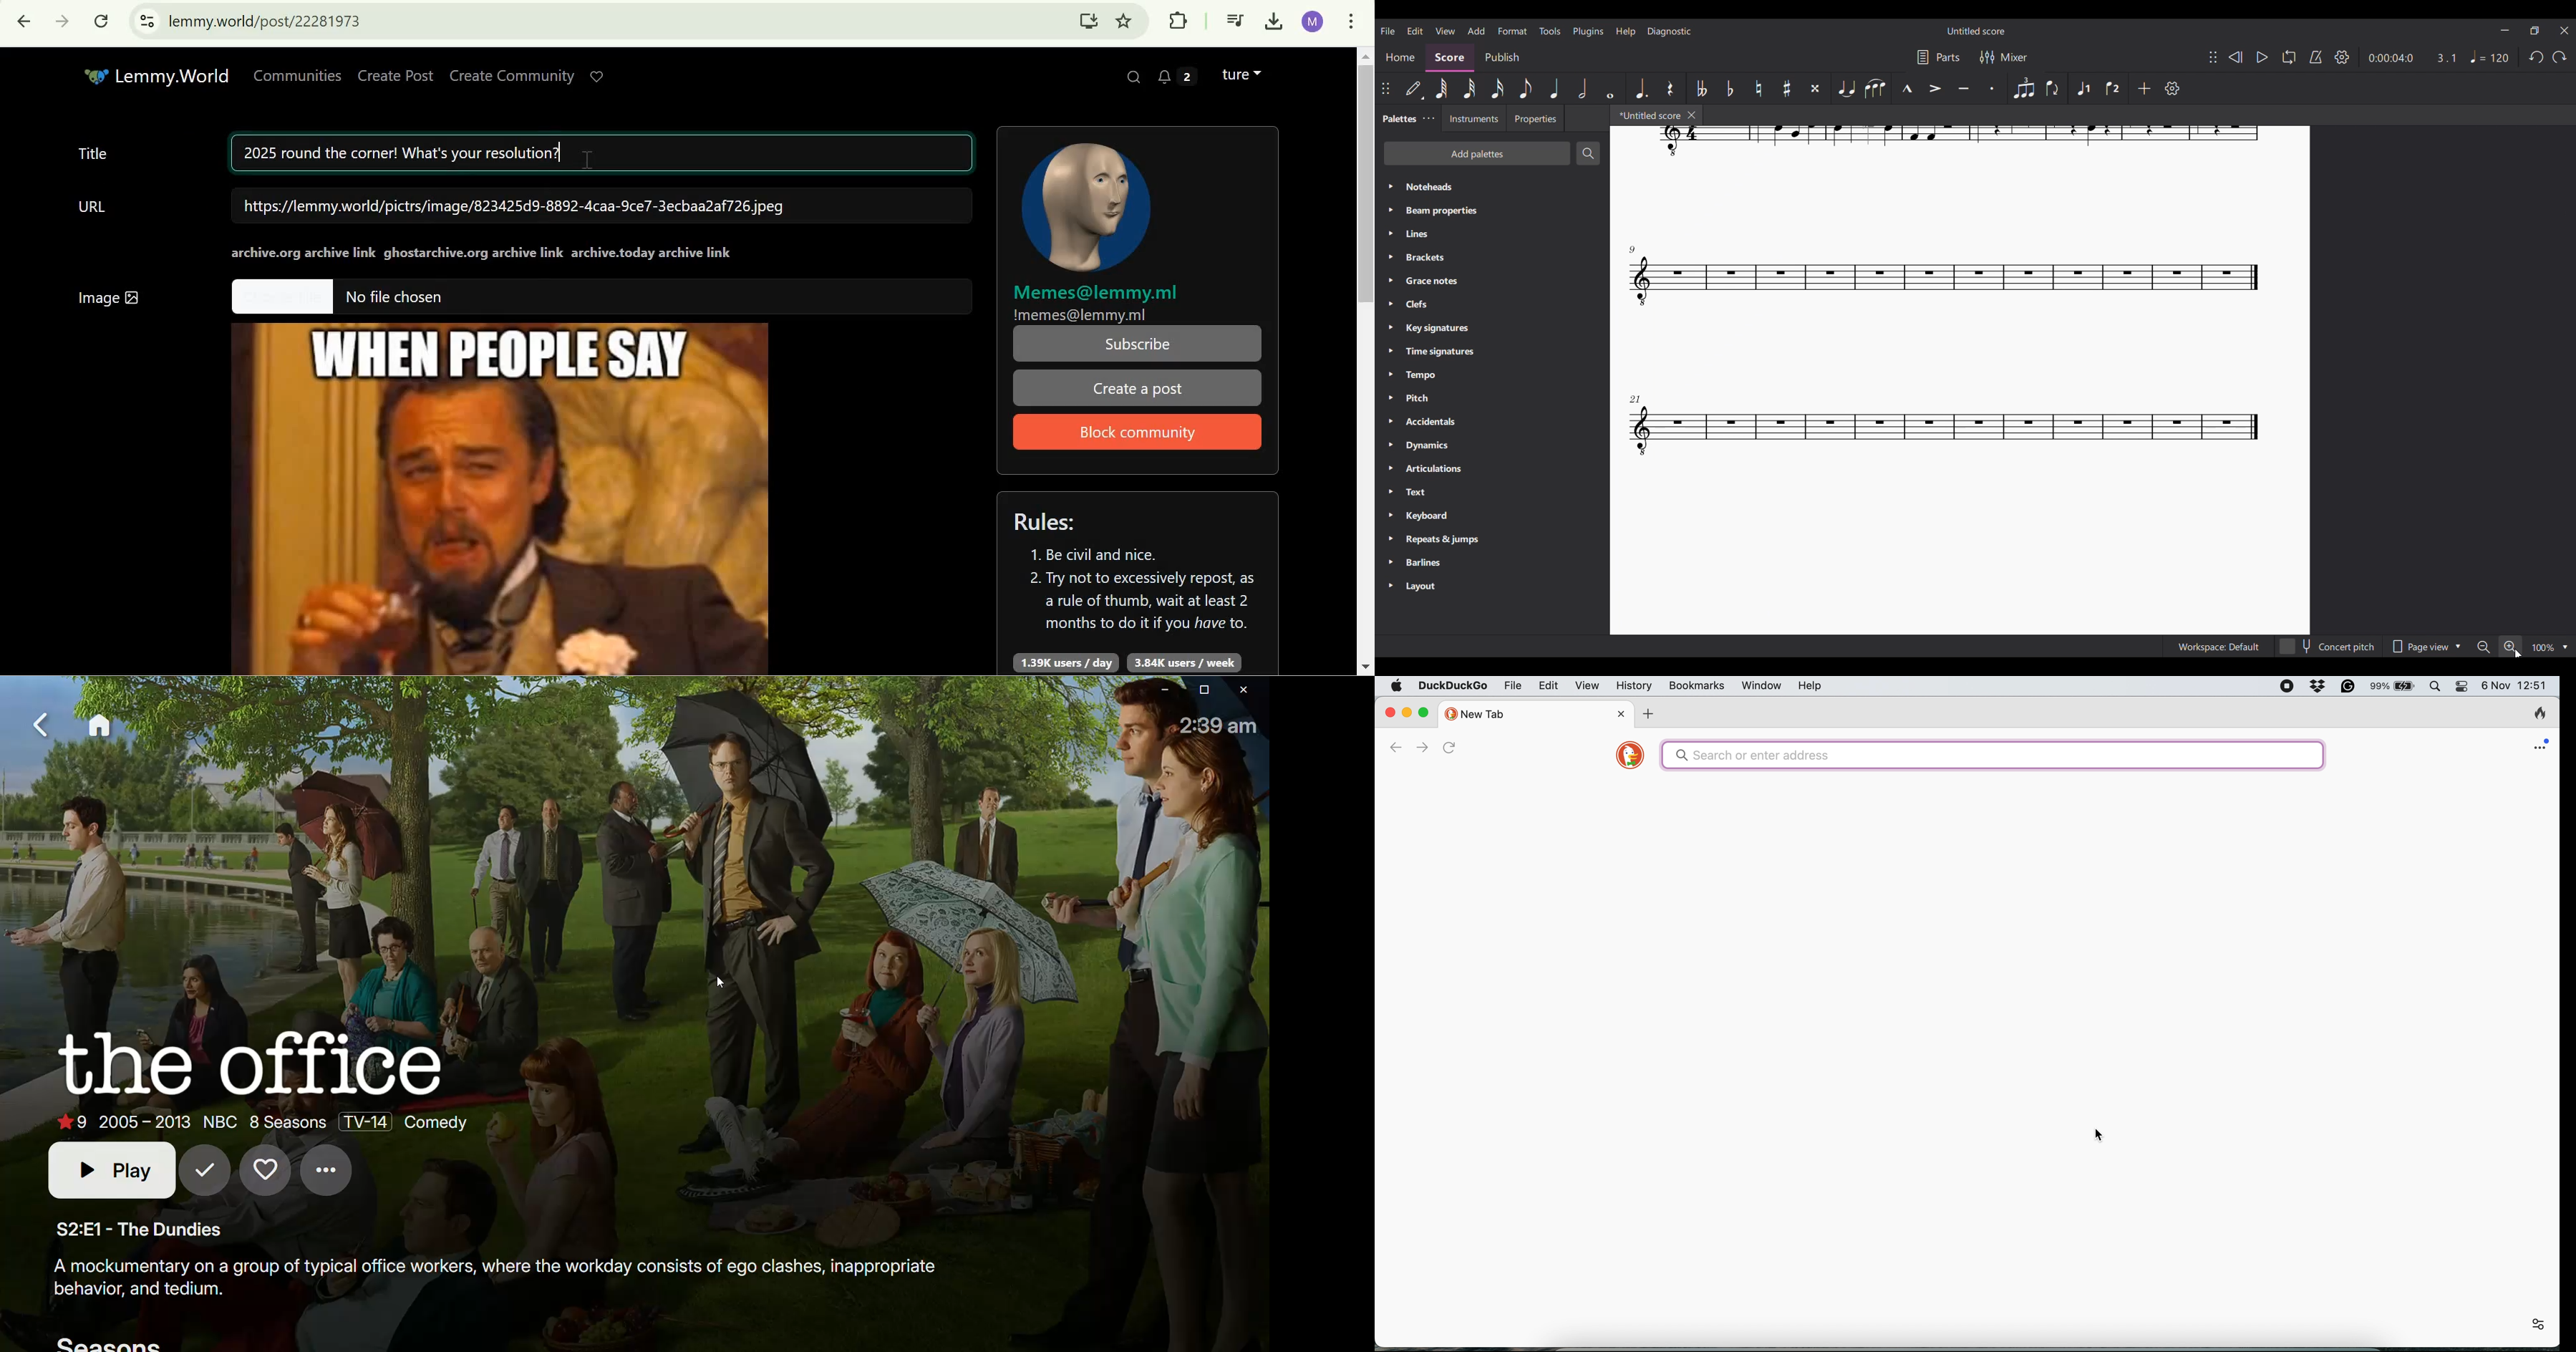 This screenshot has width=2576, height=1372. Describe the element at coordinates (1415, 31) in the screenshot. I see `Edit menu` at that location.